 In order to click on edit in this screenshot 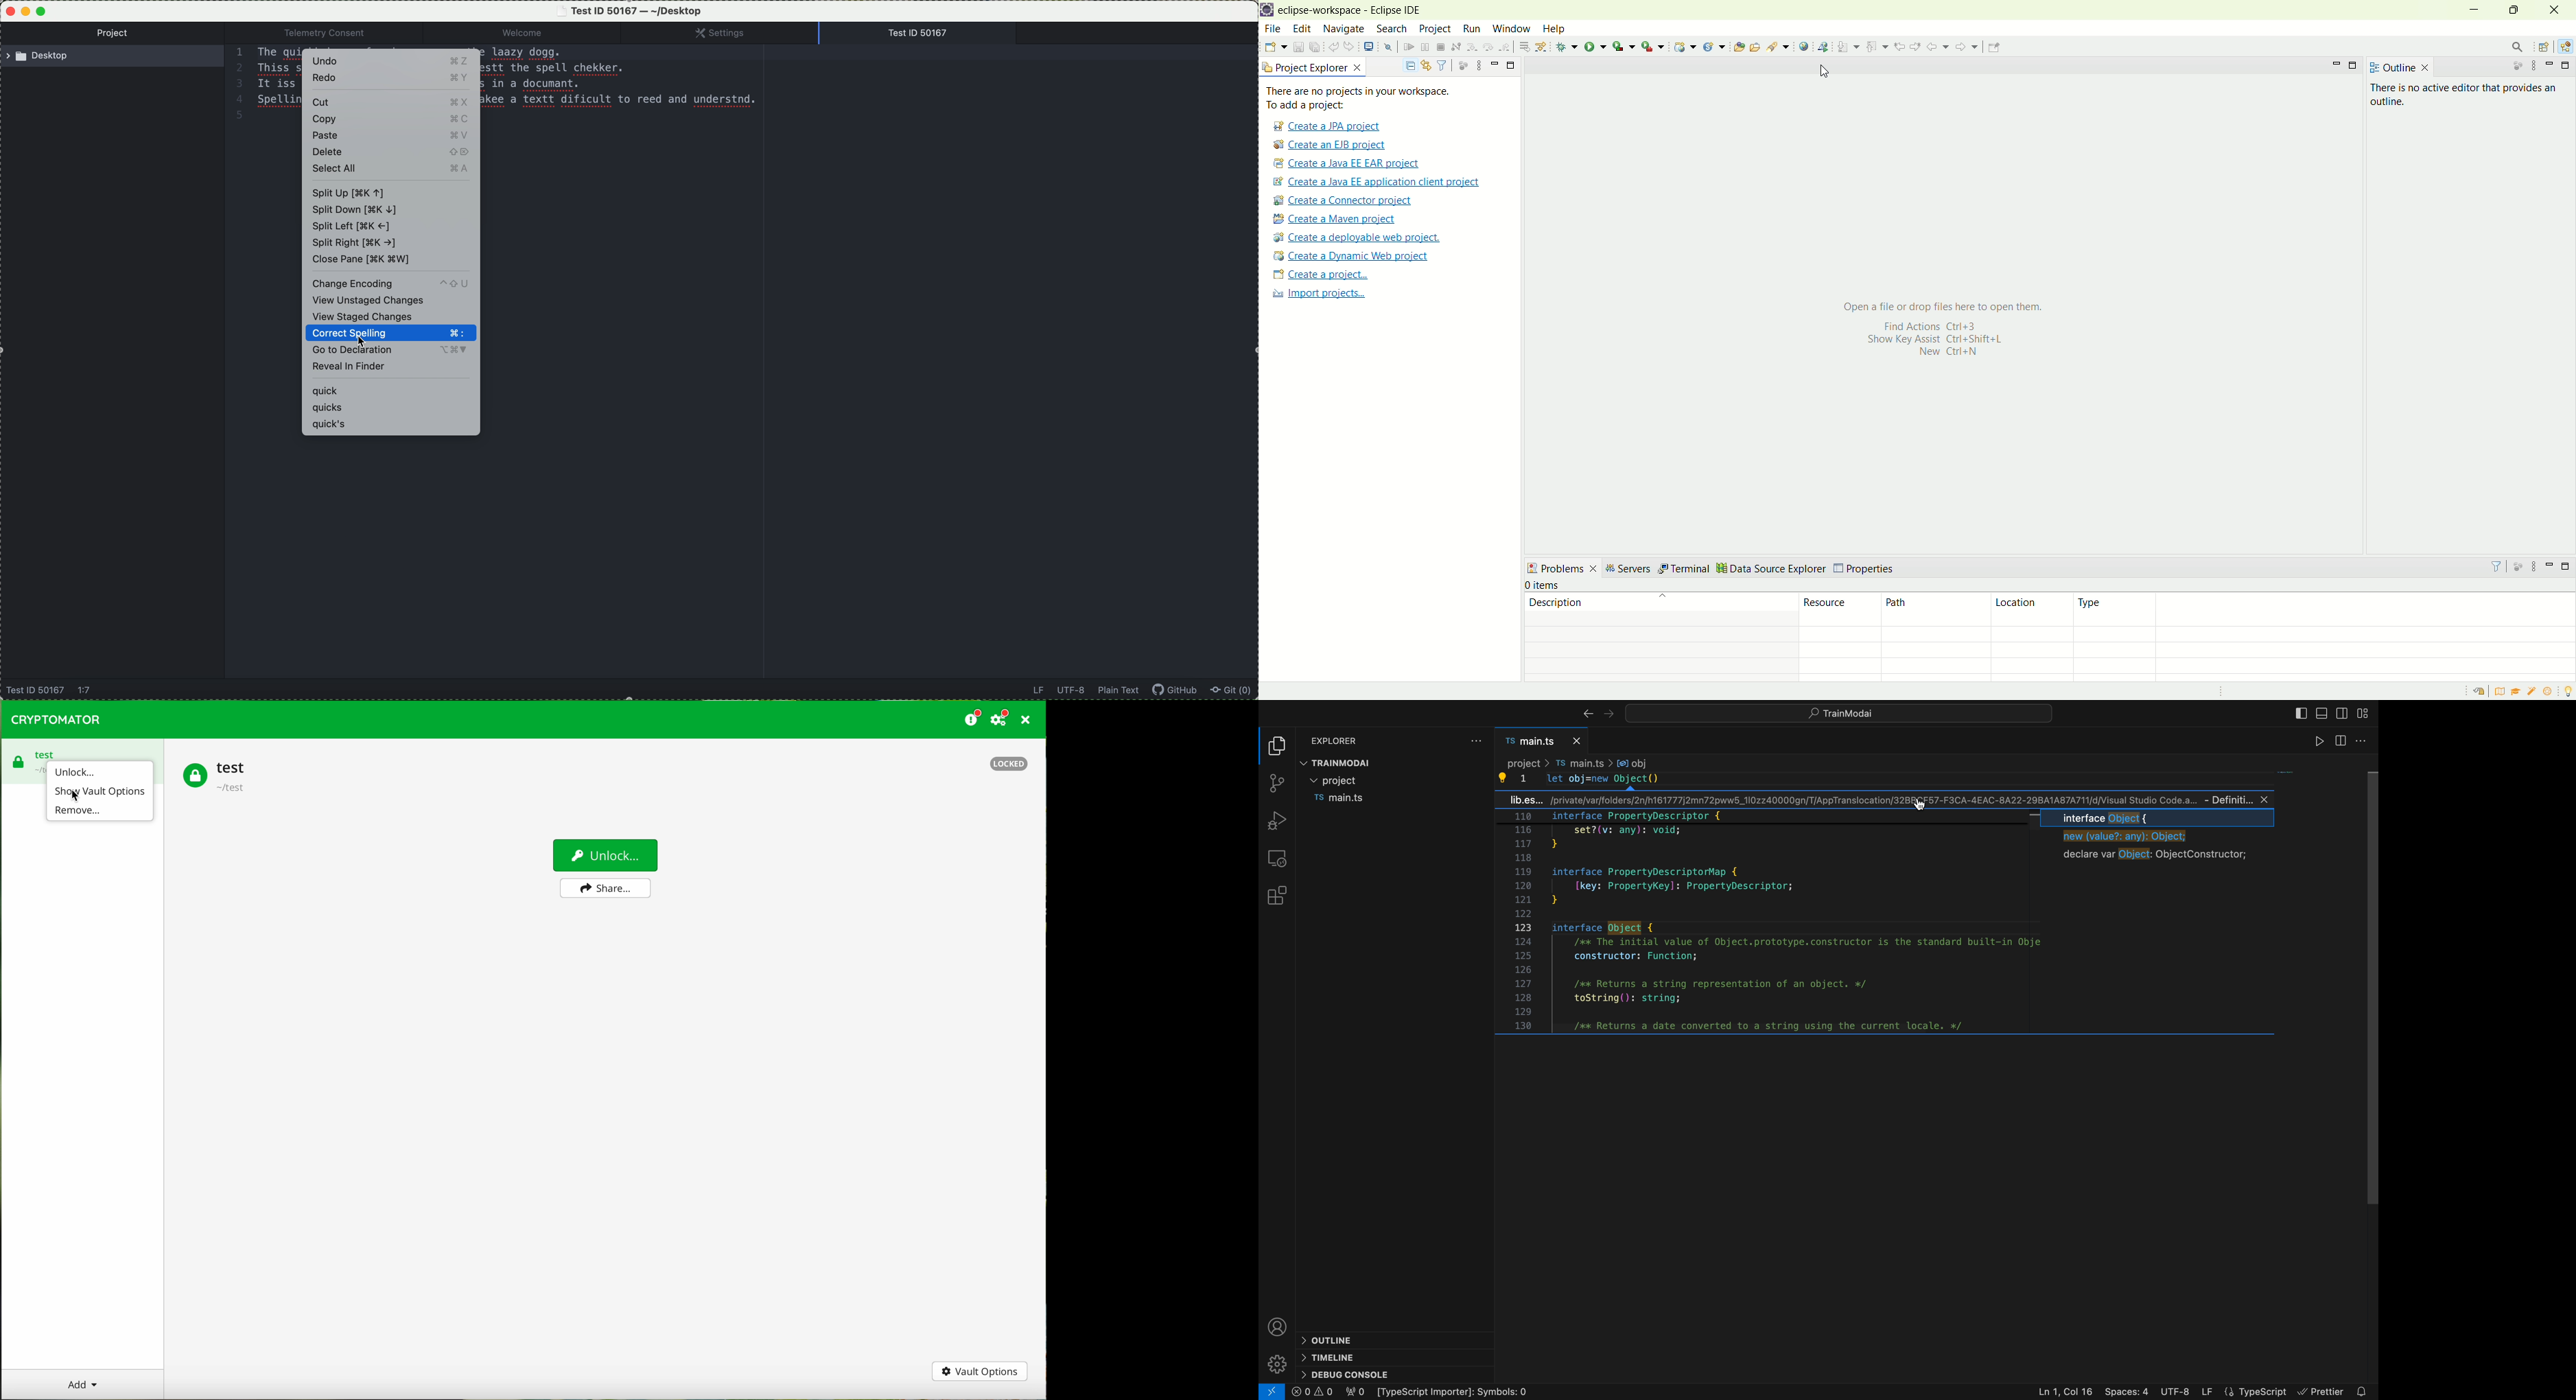, I will do `click(1300, 30)`.